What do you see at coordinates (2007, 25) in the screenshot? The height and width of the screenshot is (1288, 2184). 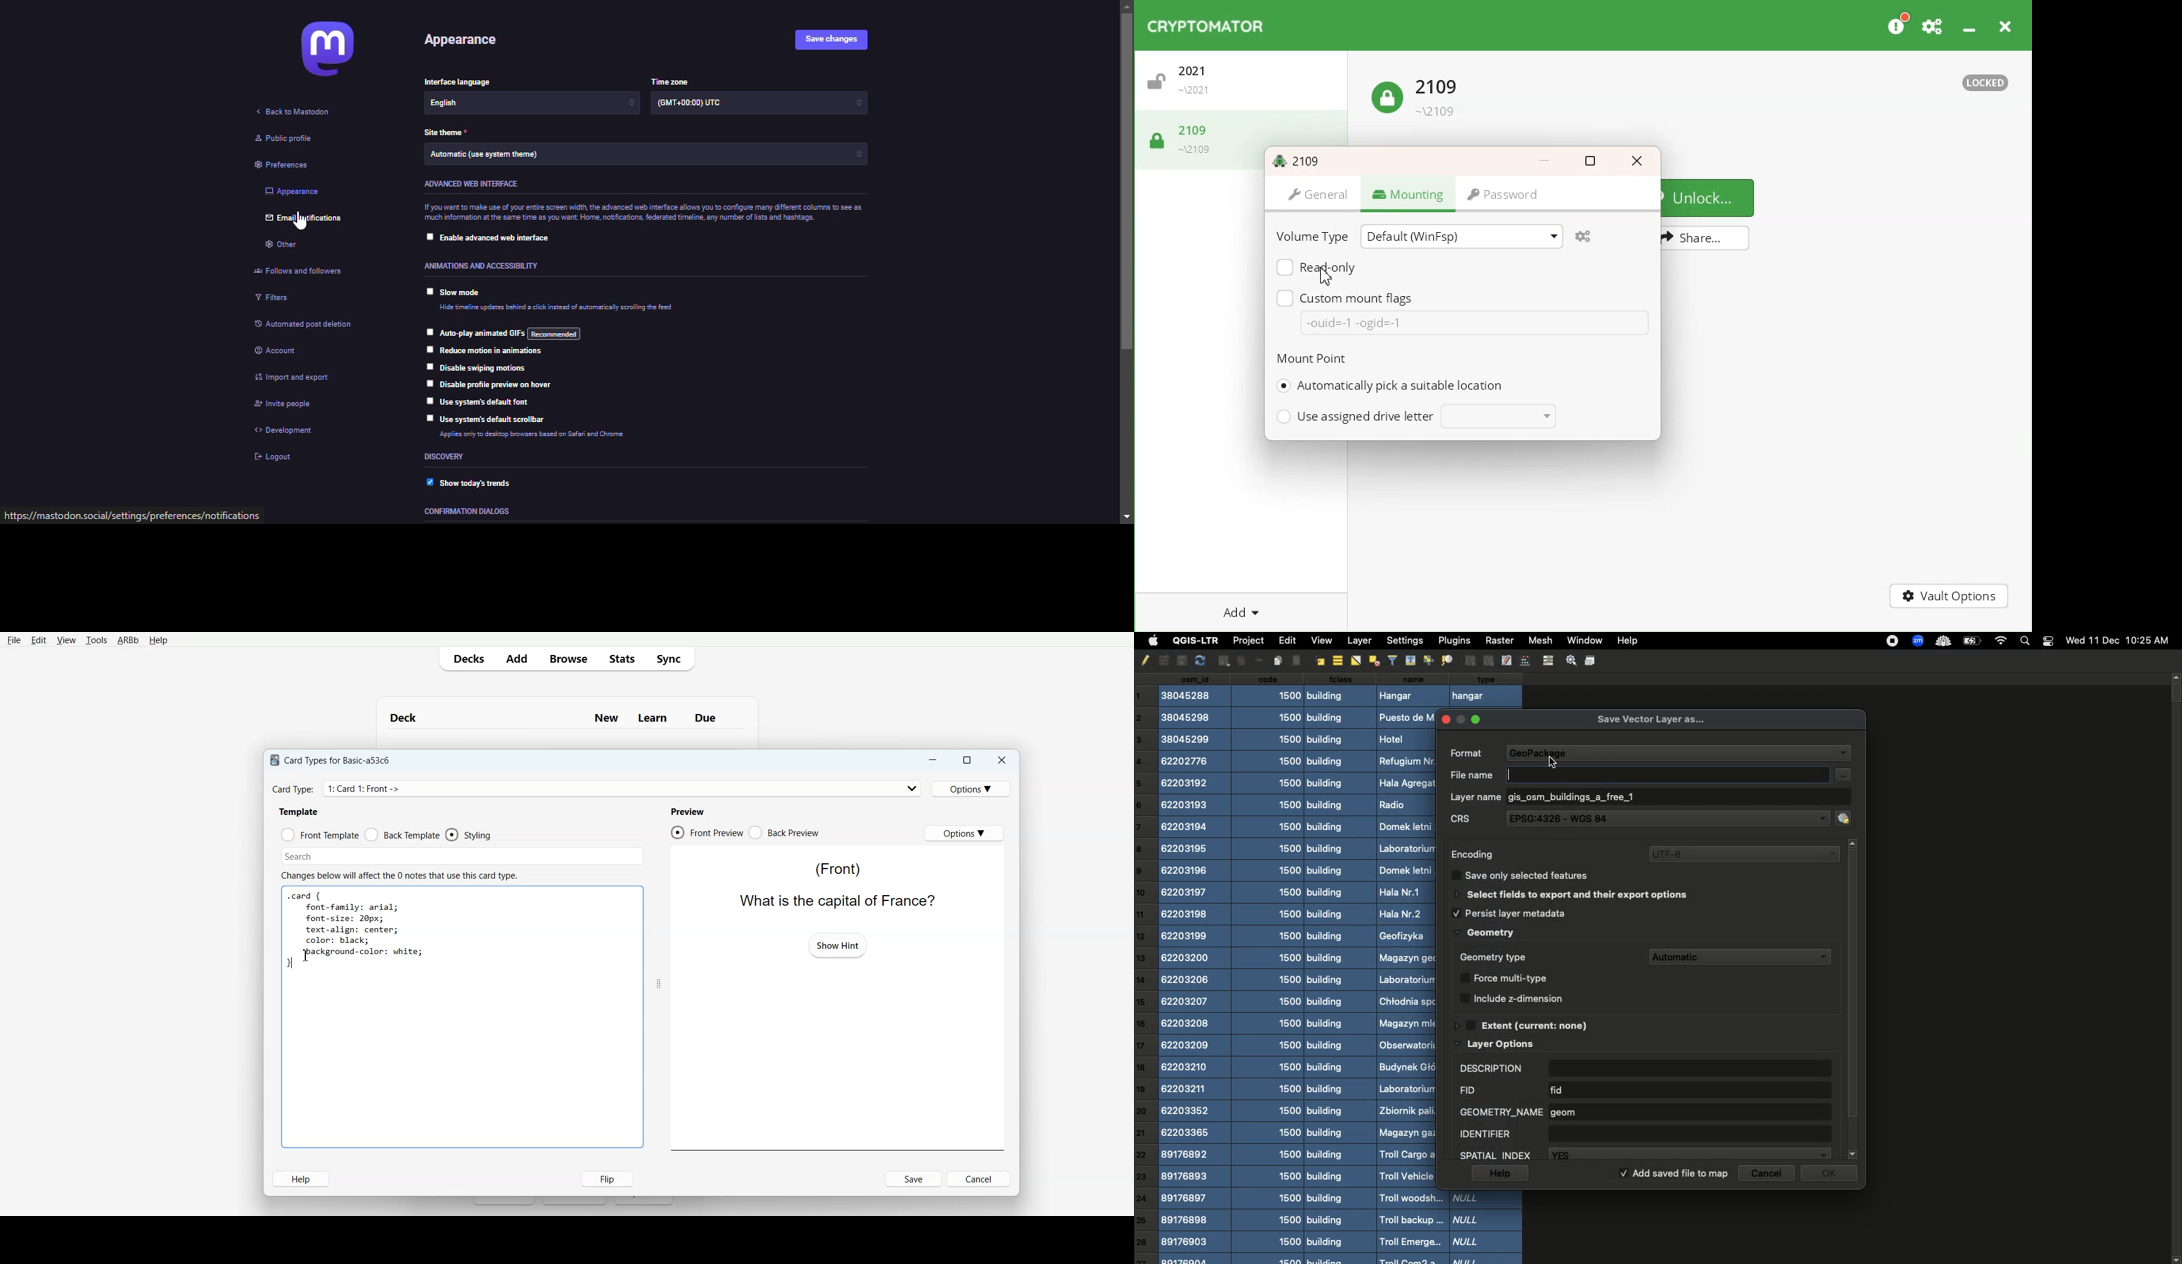 I see `Close` at bounding box center [2007, 25].